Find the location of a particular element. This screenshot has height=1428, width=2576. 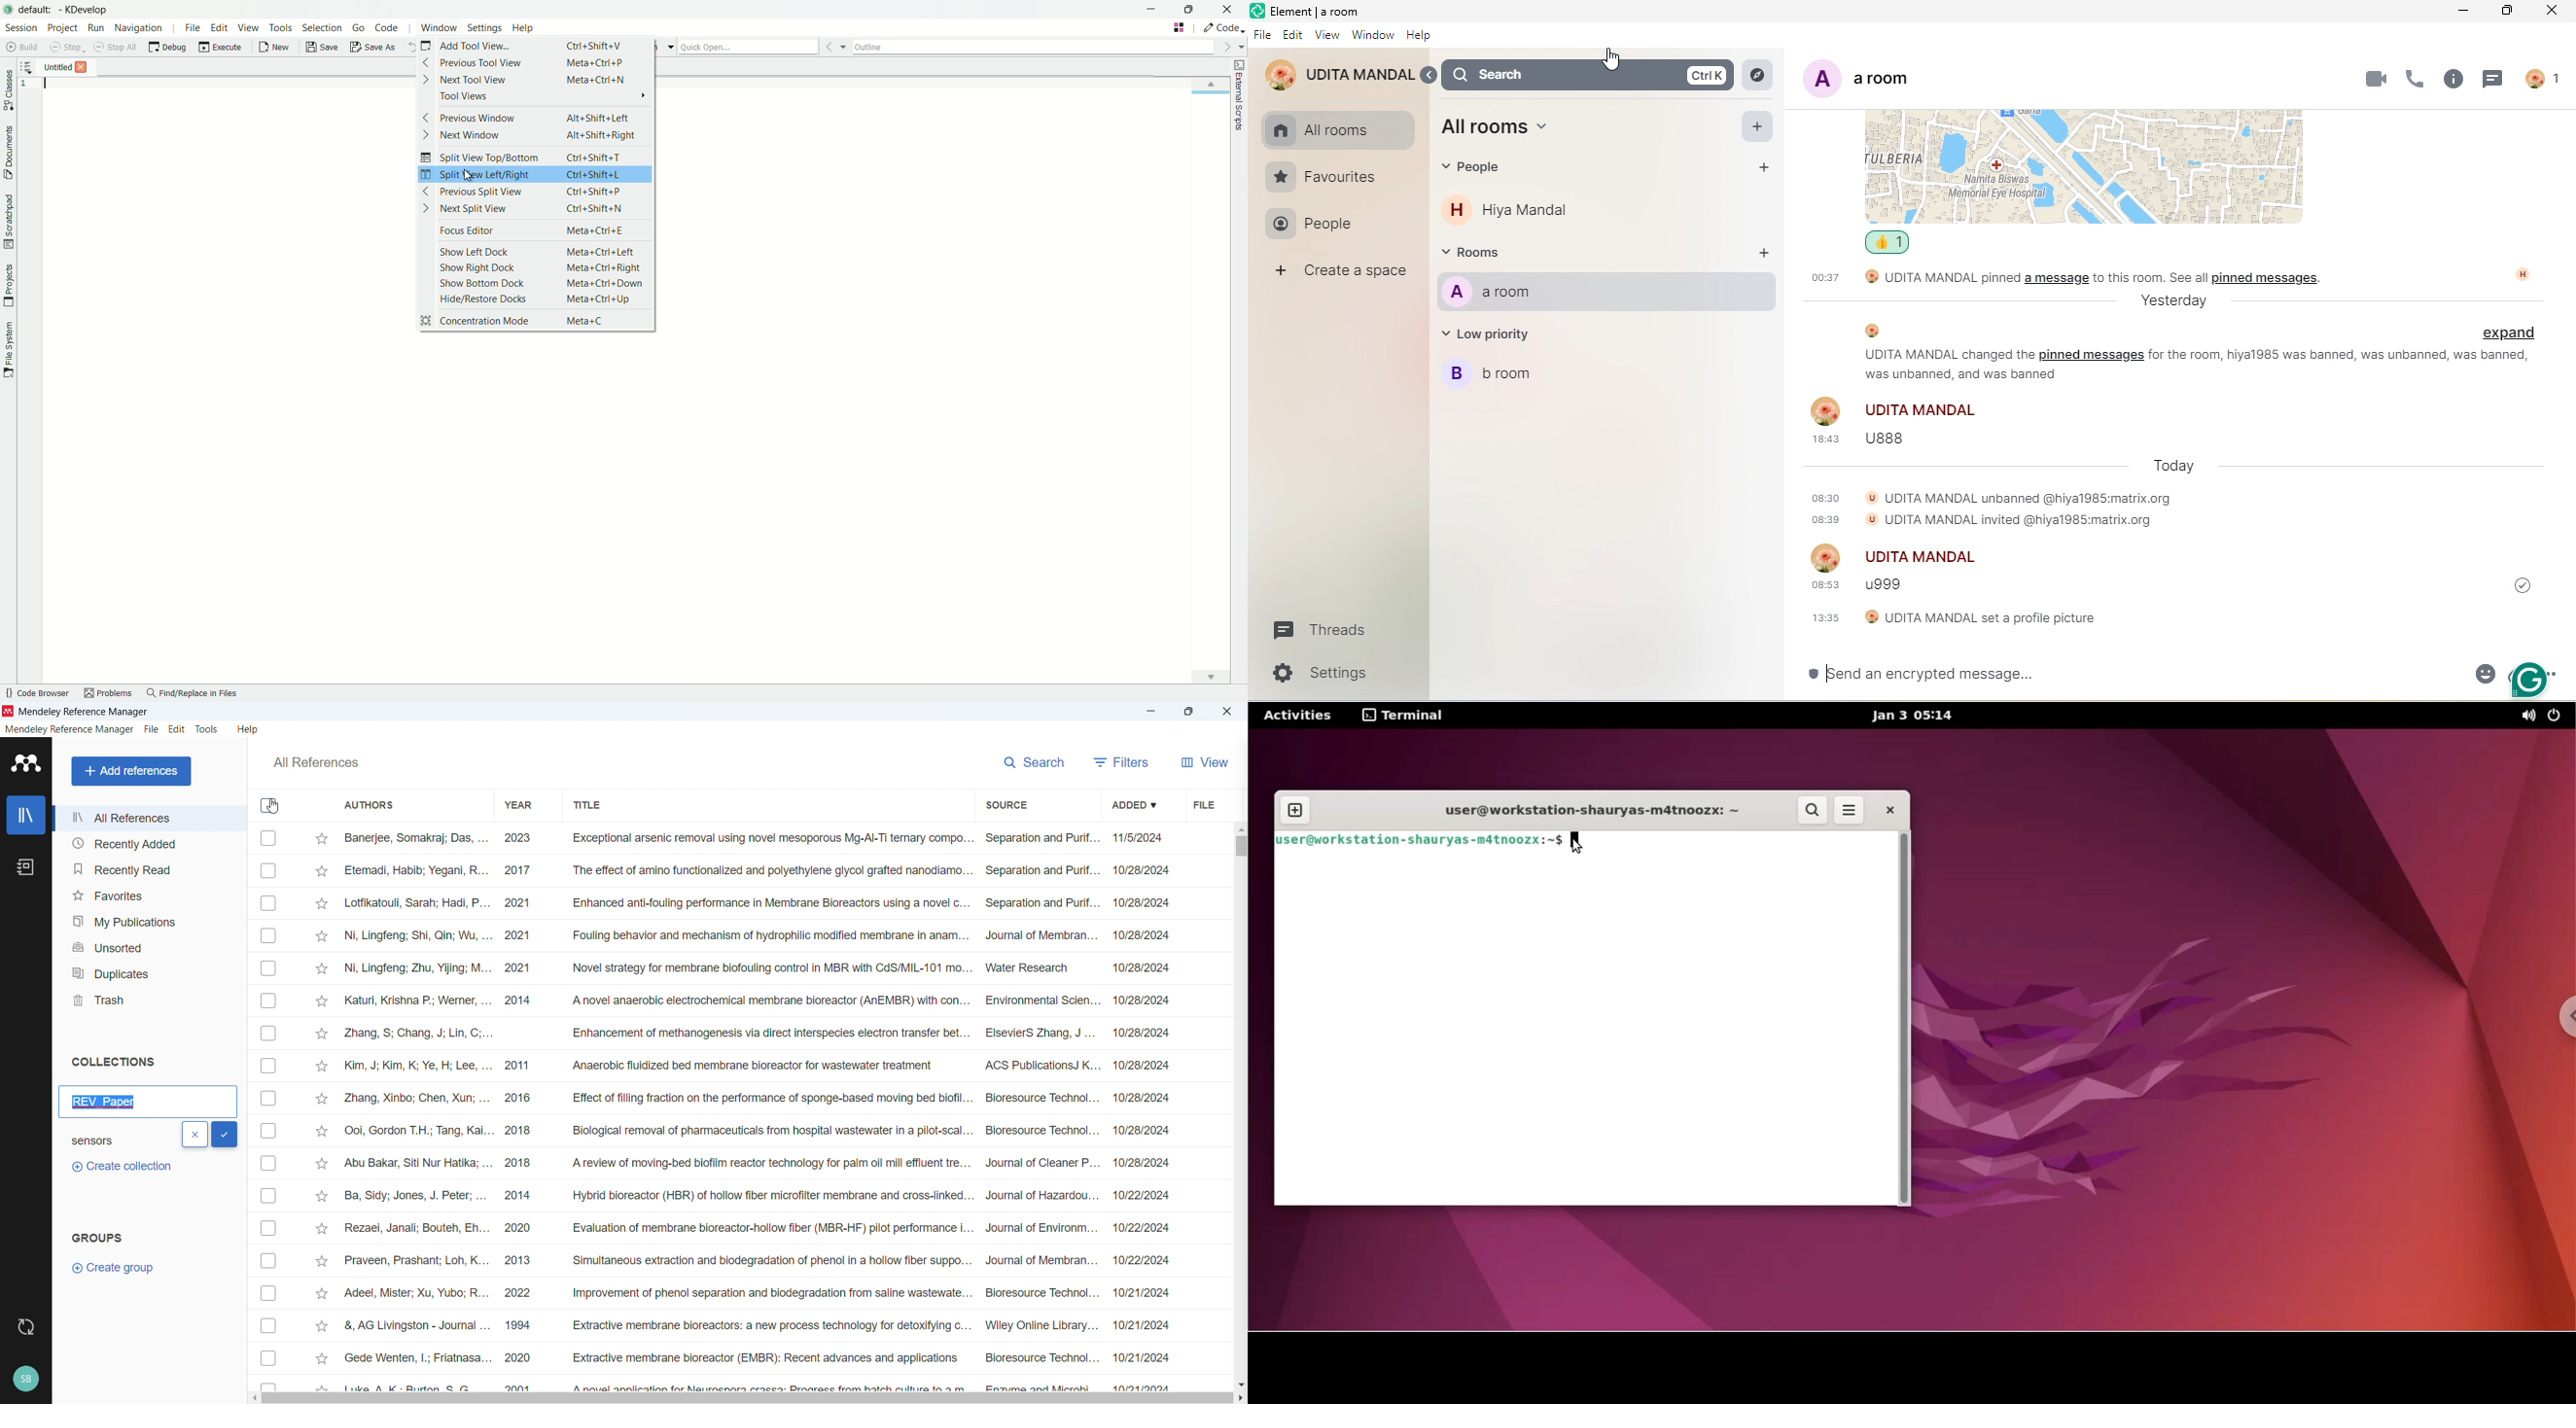

Element | a room is located at coordinates (1316, 11).